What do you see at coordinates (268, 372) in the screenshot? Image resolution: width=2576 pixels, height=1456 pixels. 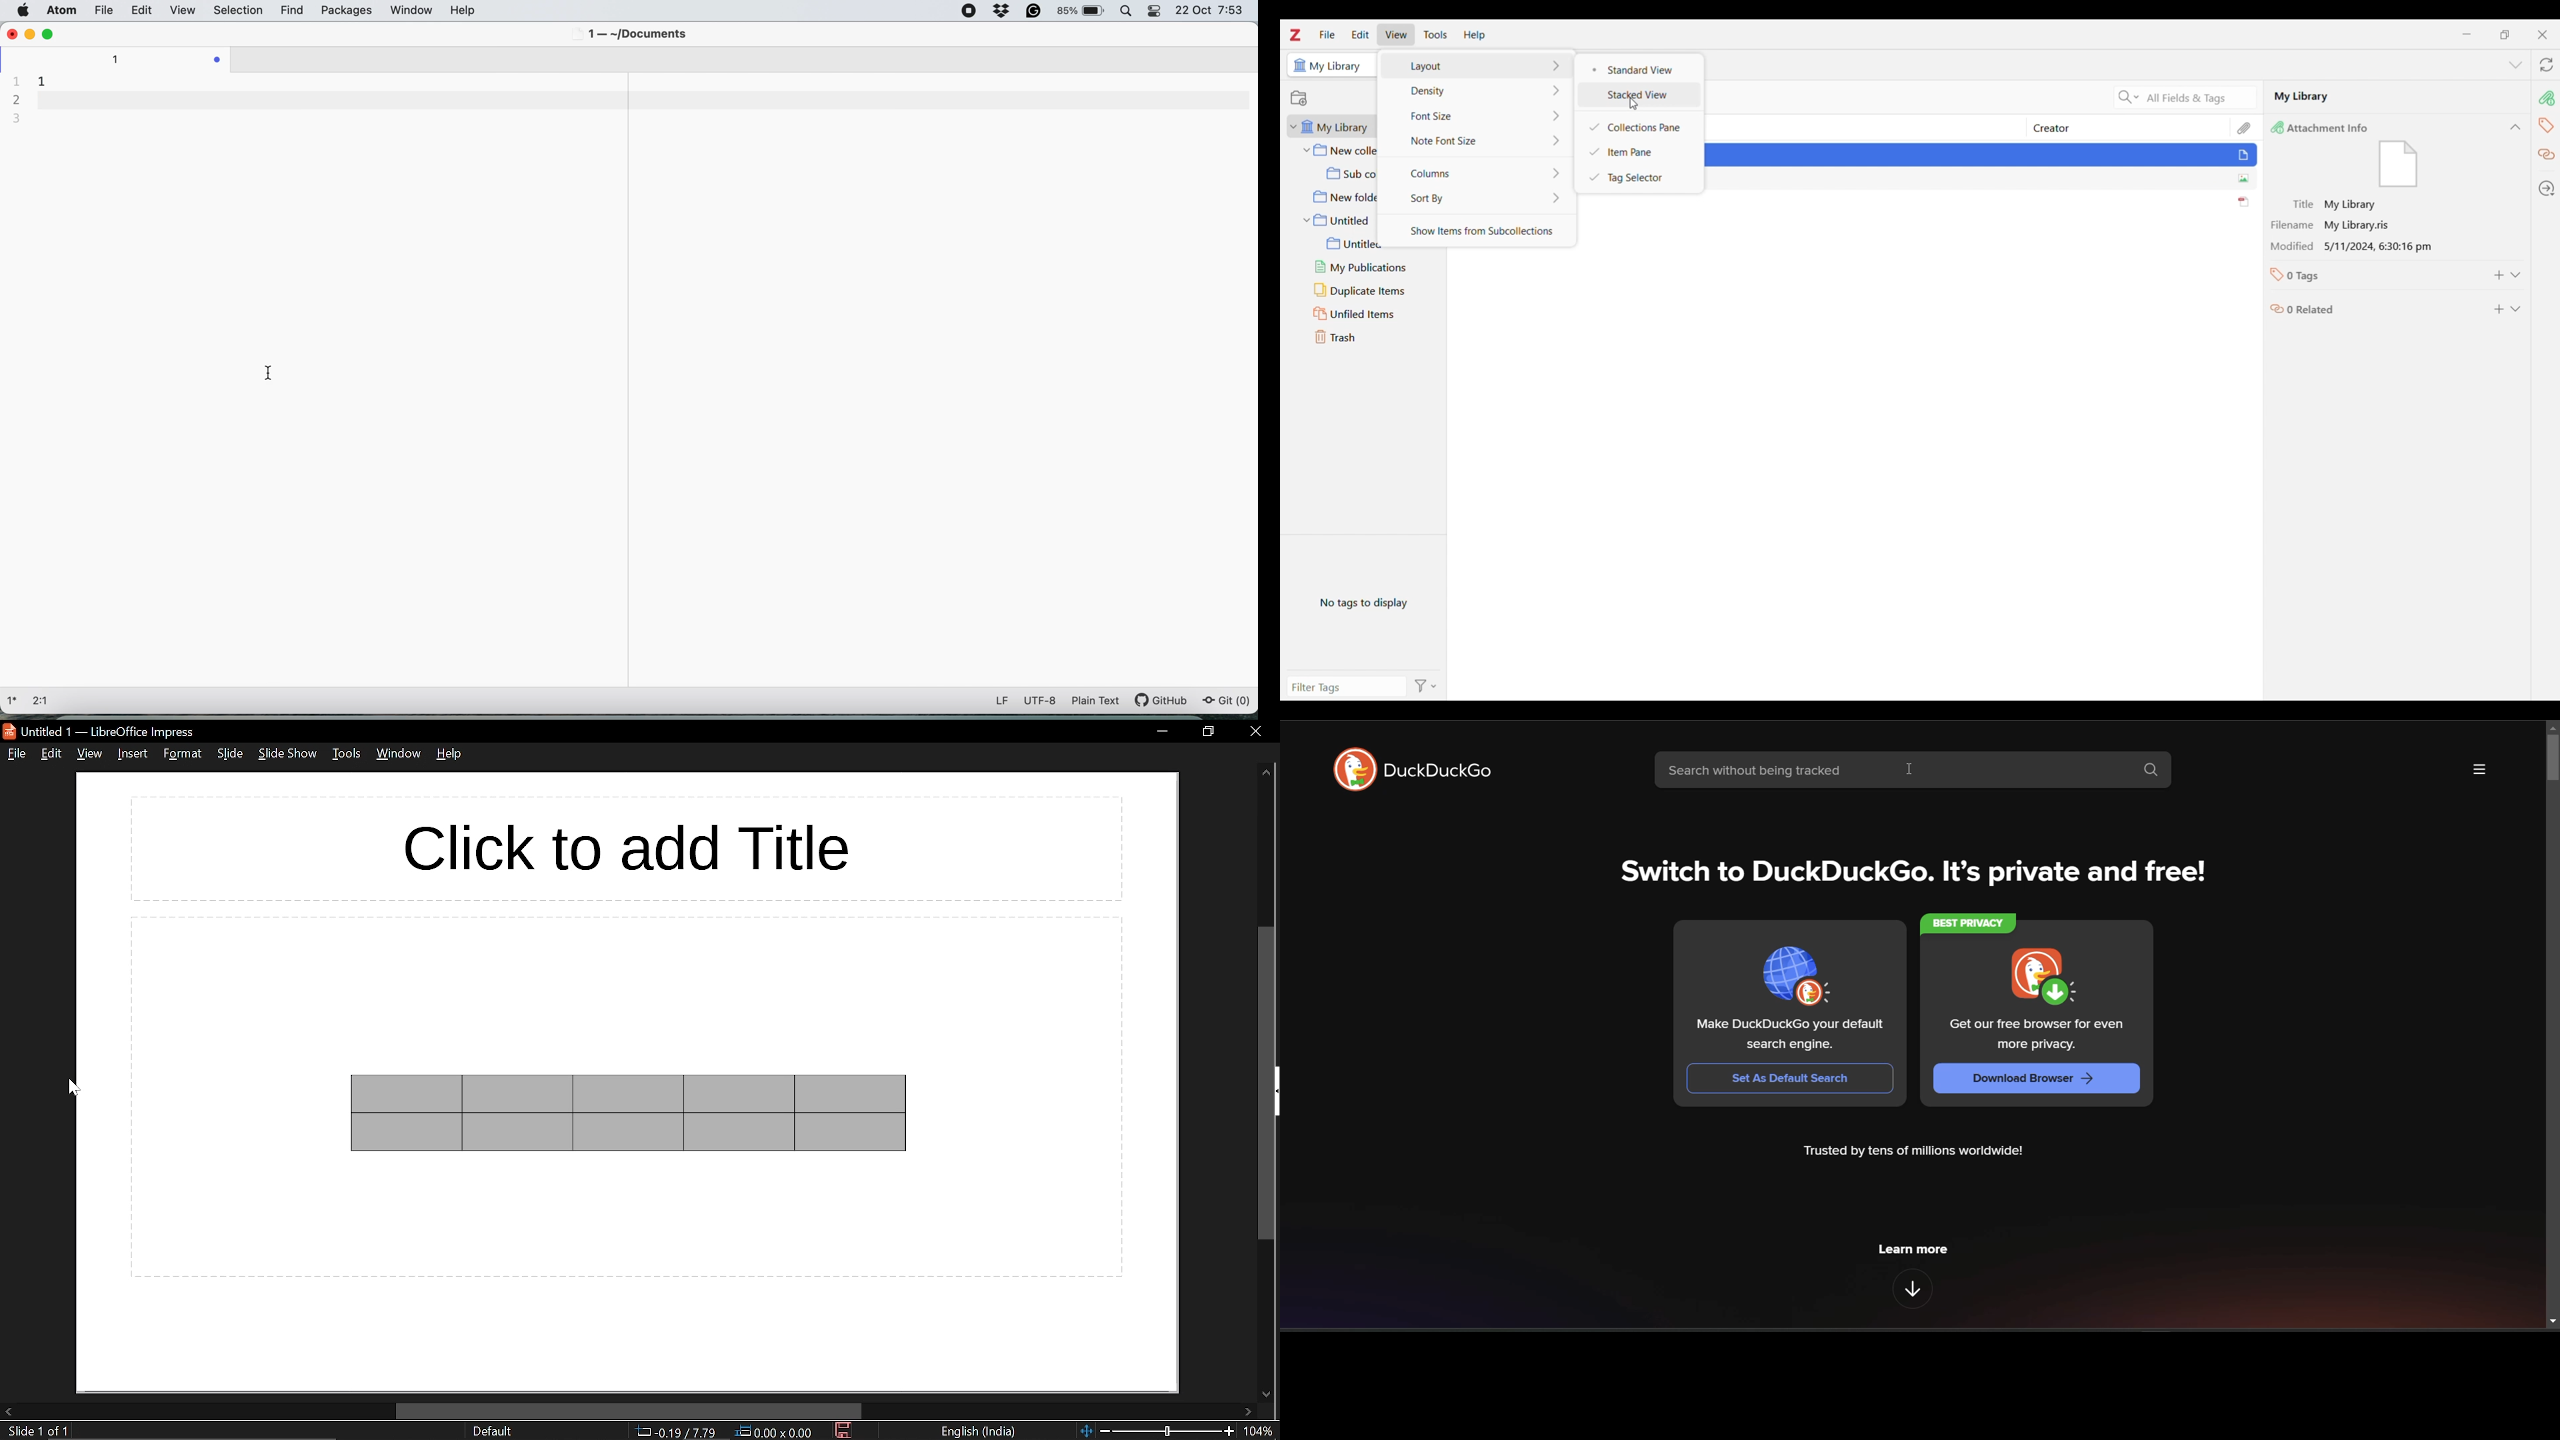 I see `cursor` at bounding box center [268, 372].